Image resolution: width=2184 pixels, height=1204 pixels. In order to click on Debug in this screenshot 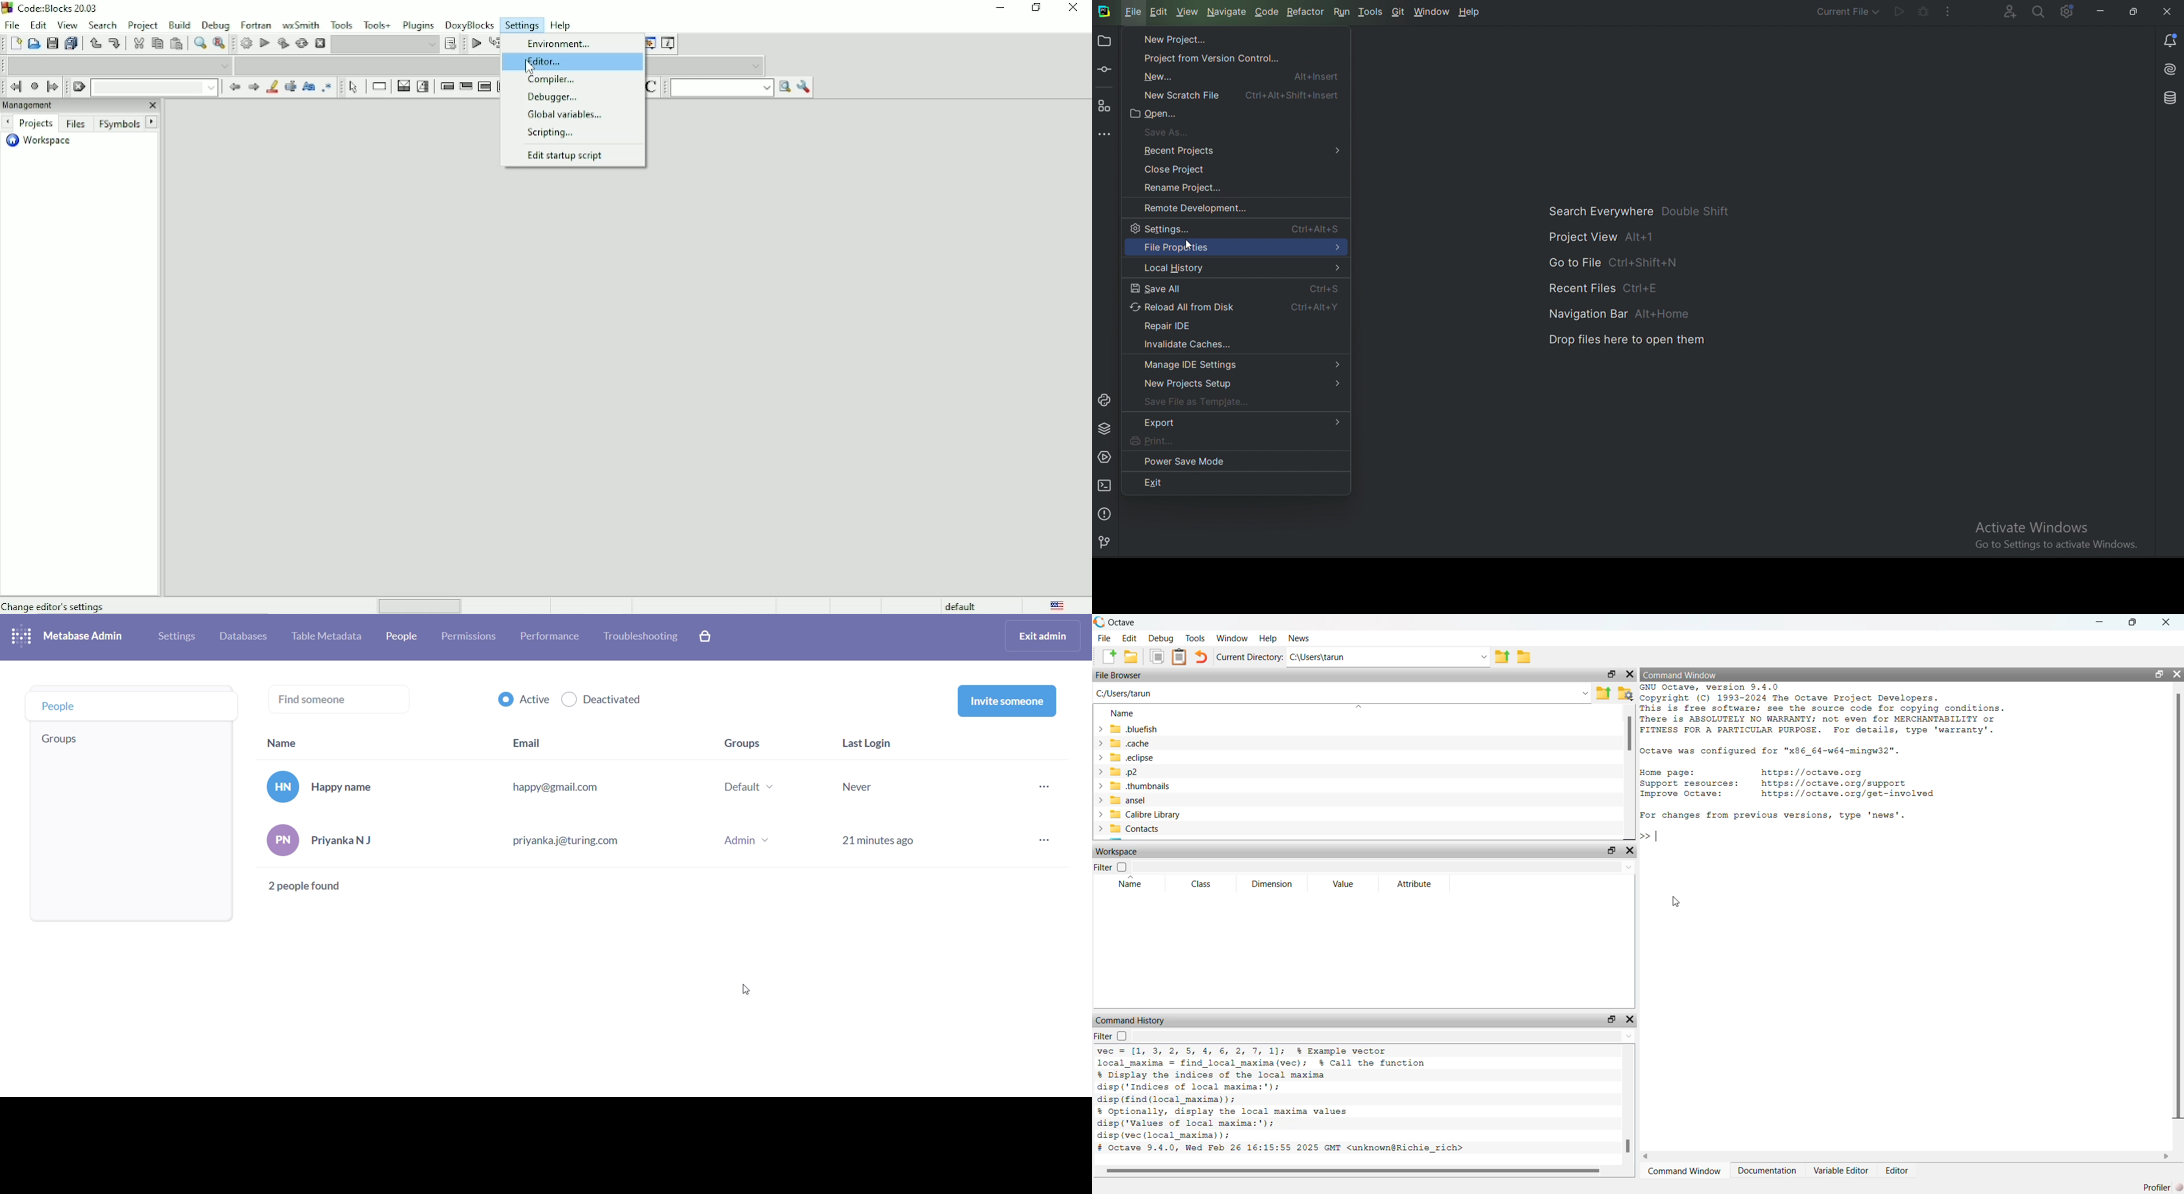, I will do `click(1161, 638)`.